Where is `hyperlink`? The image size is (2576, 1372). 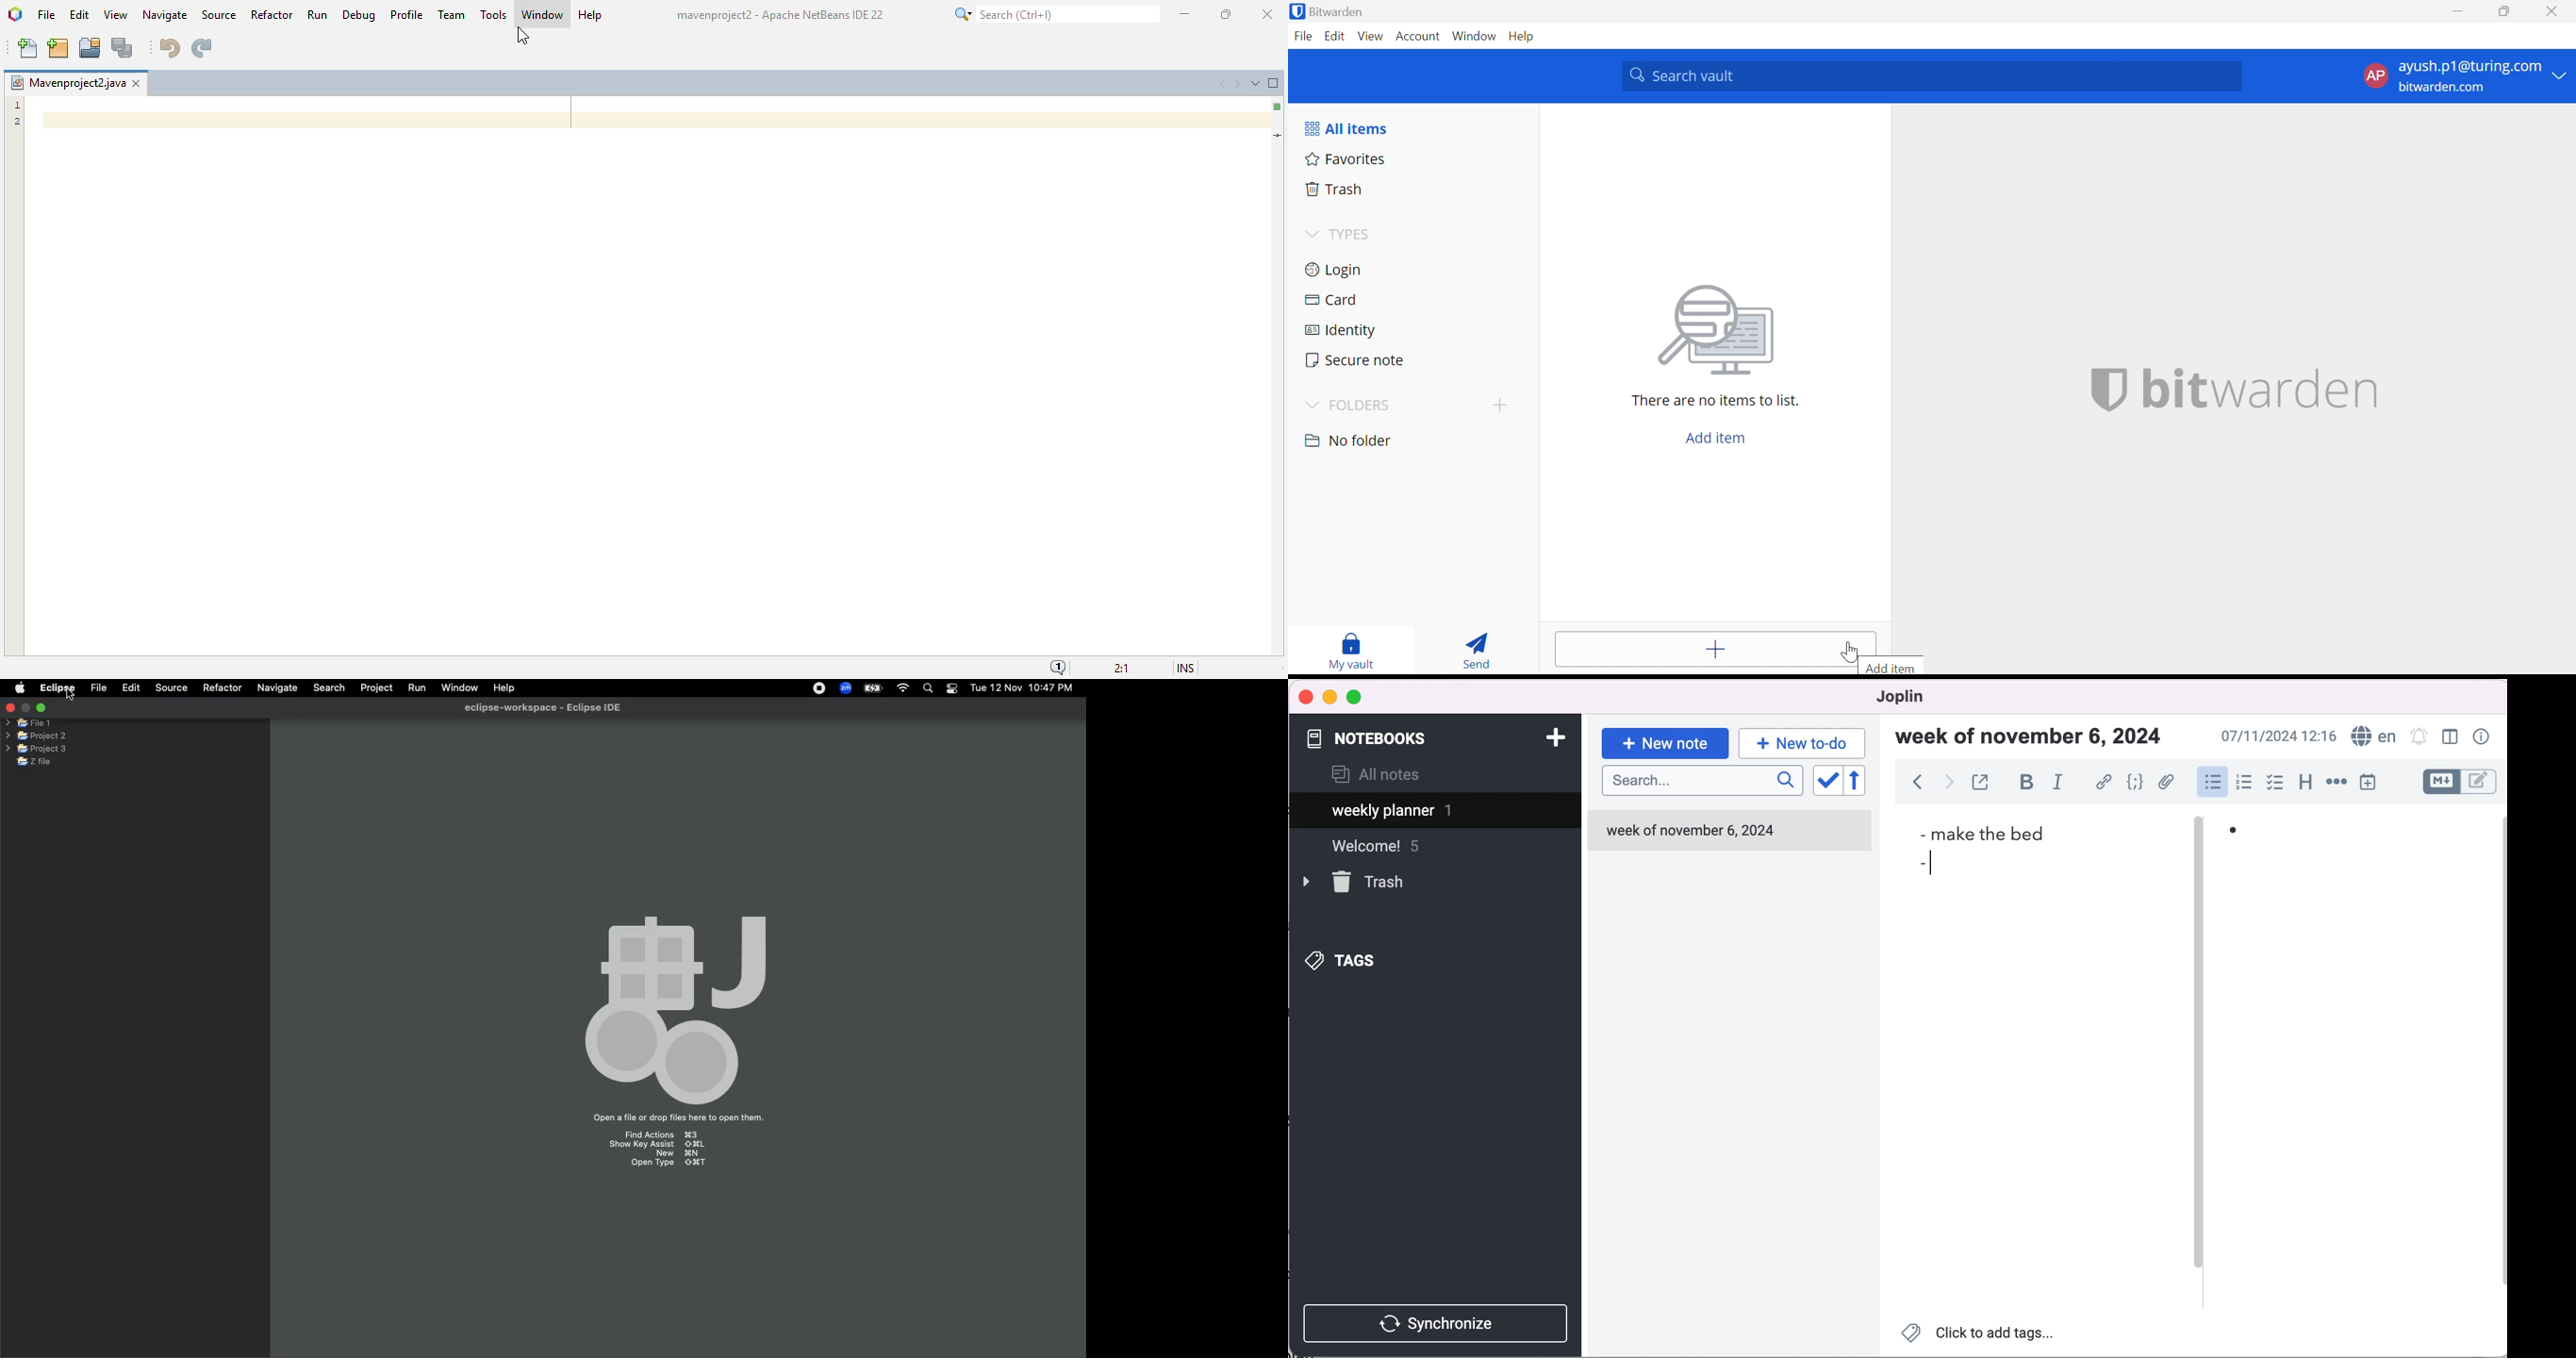
hyperlink is located at coordinates (2105, 784).